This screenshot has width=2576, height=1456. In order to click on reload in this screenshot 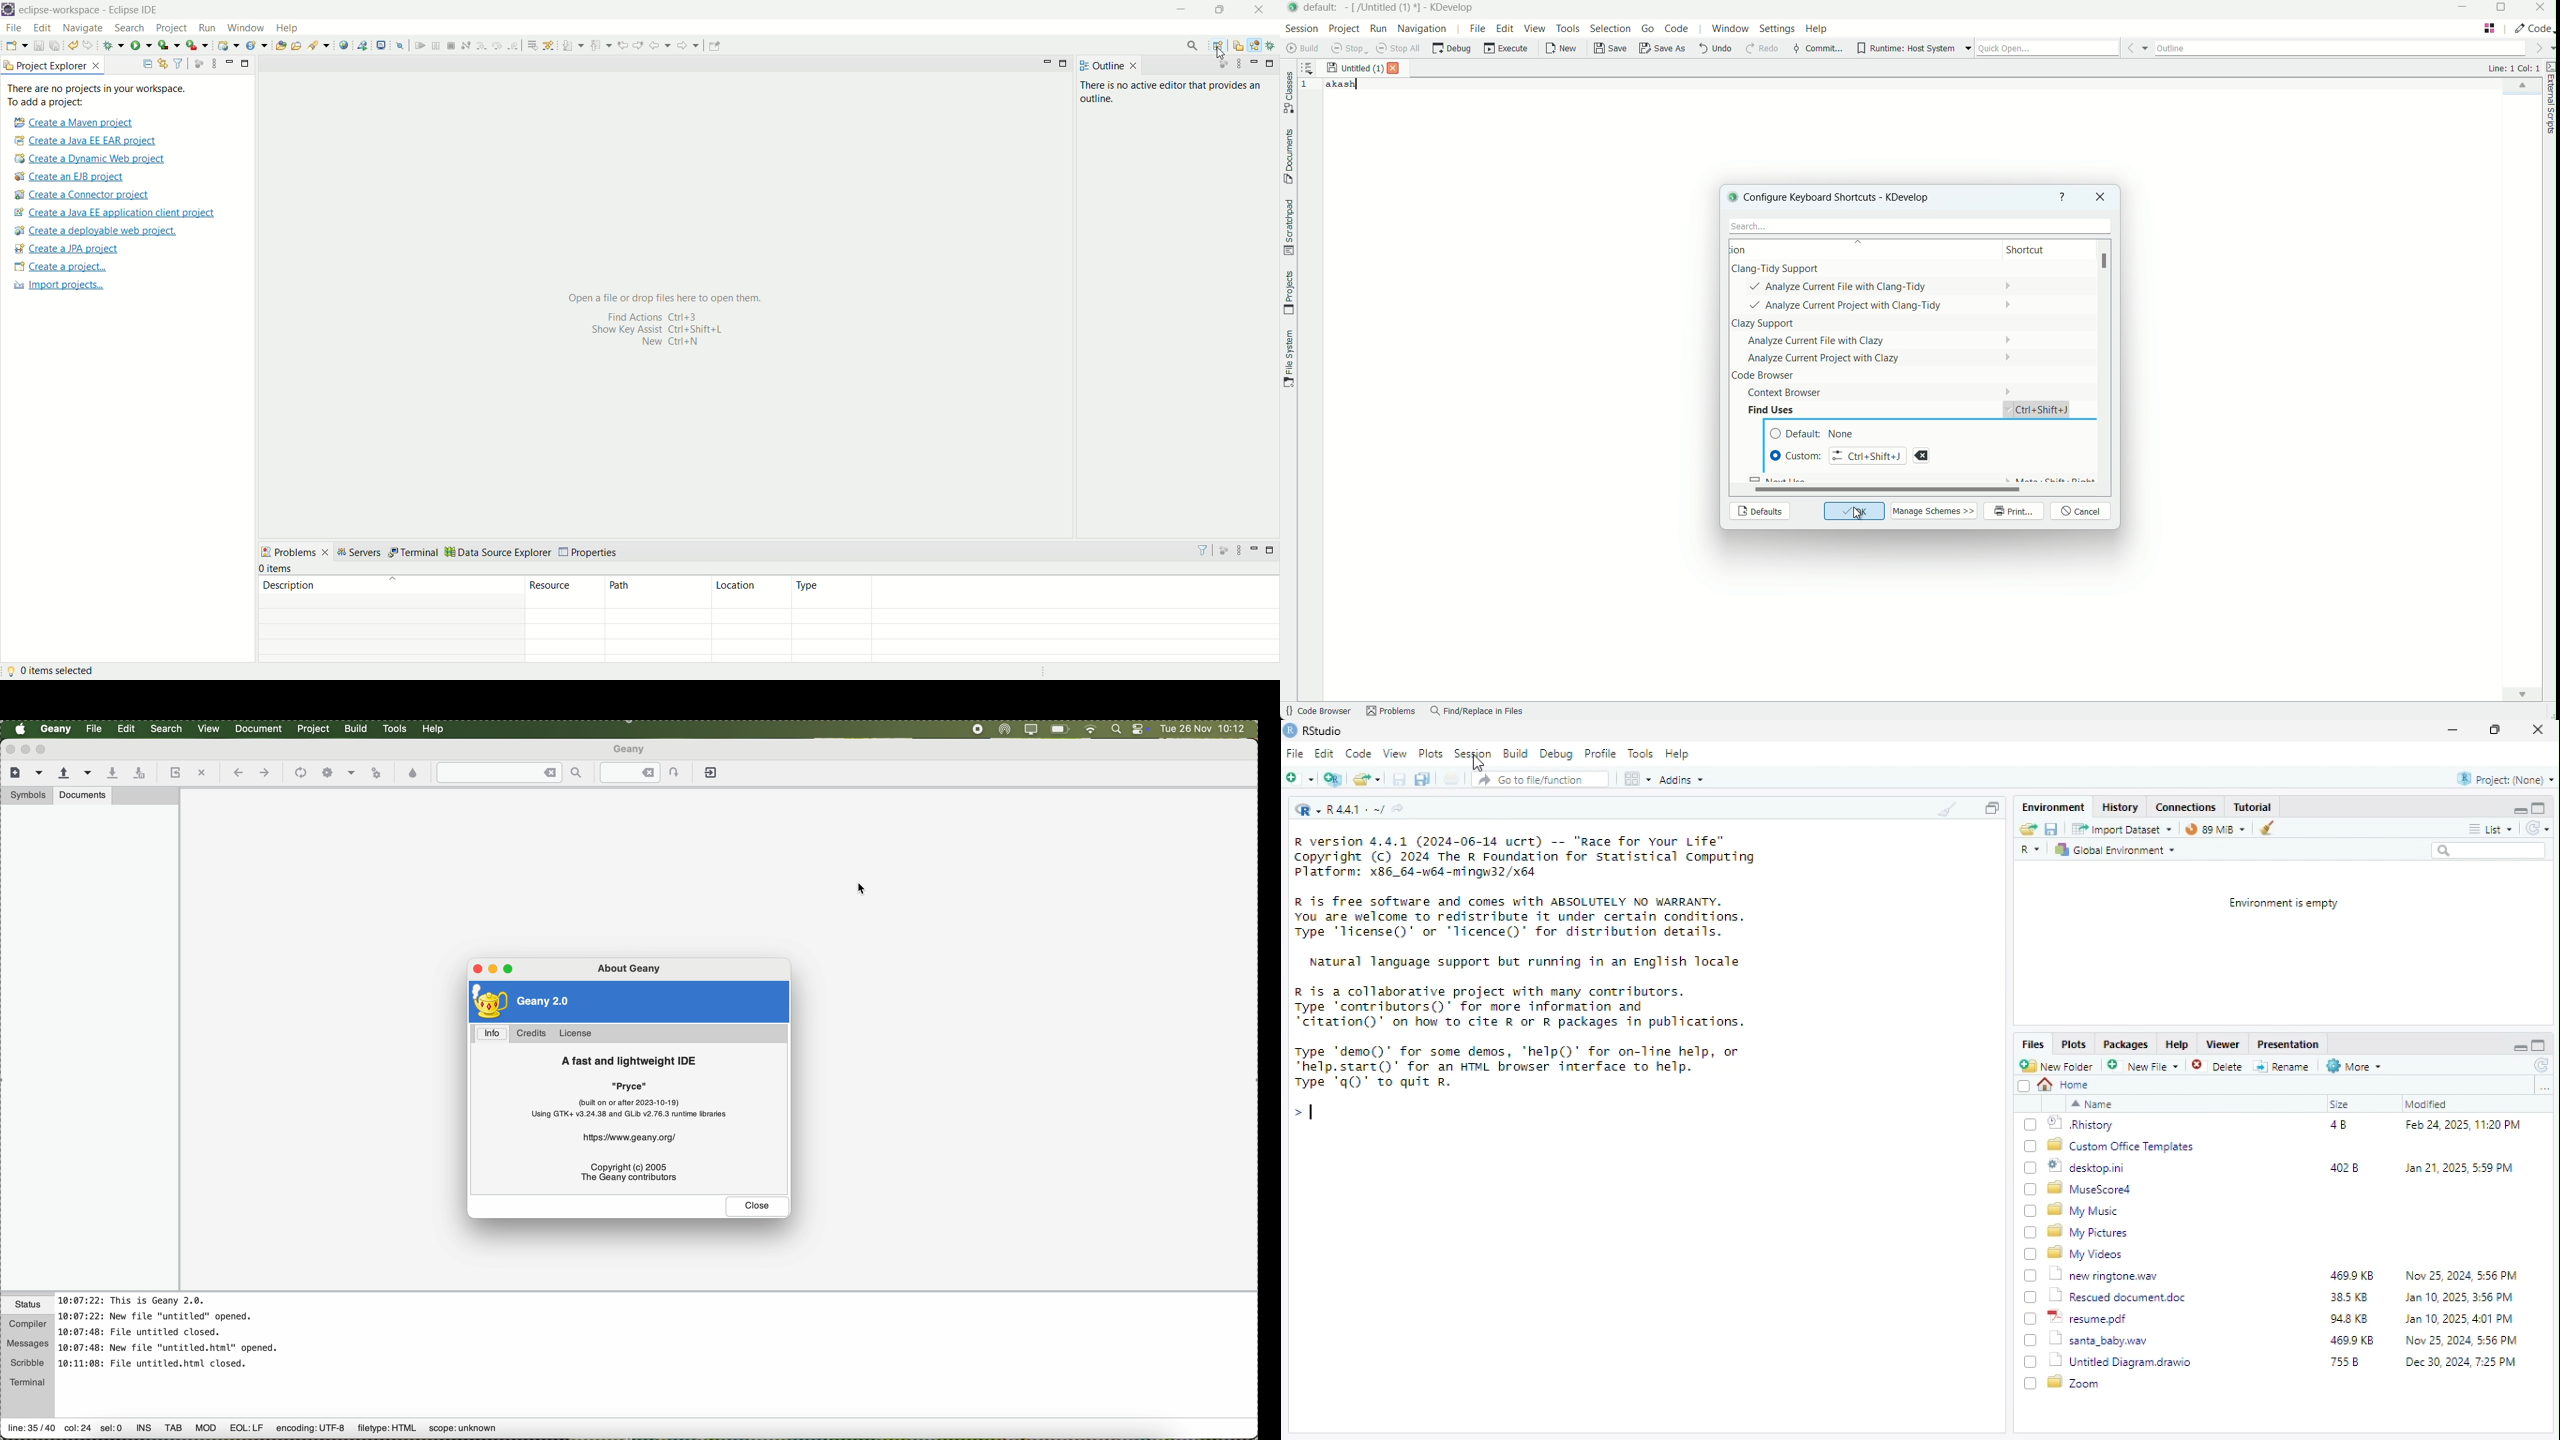, I will do `click(2537, 827)`.